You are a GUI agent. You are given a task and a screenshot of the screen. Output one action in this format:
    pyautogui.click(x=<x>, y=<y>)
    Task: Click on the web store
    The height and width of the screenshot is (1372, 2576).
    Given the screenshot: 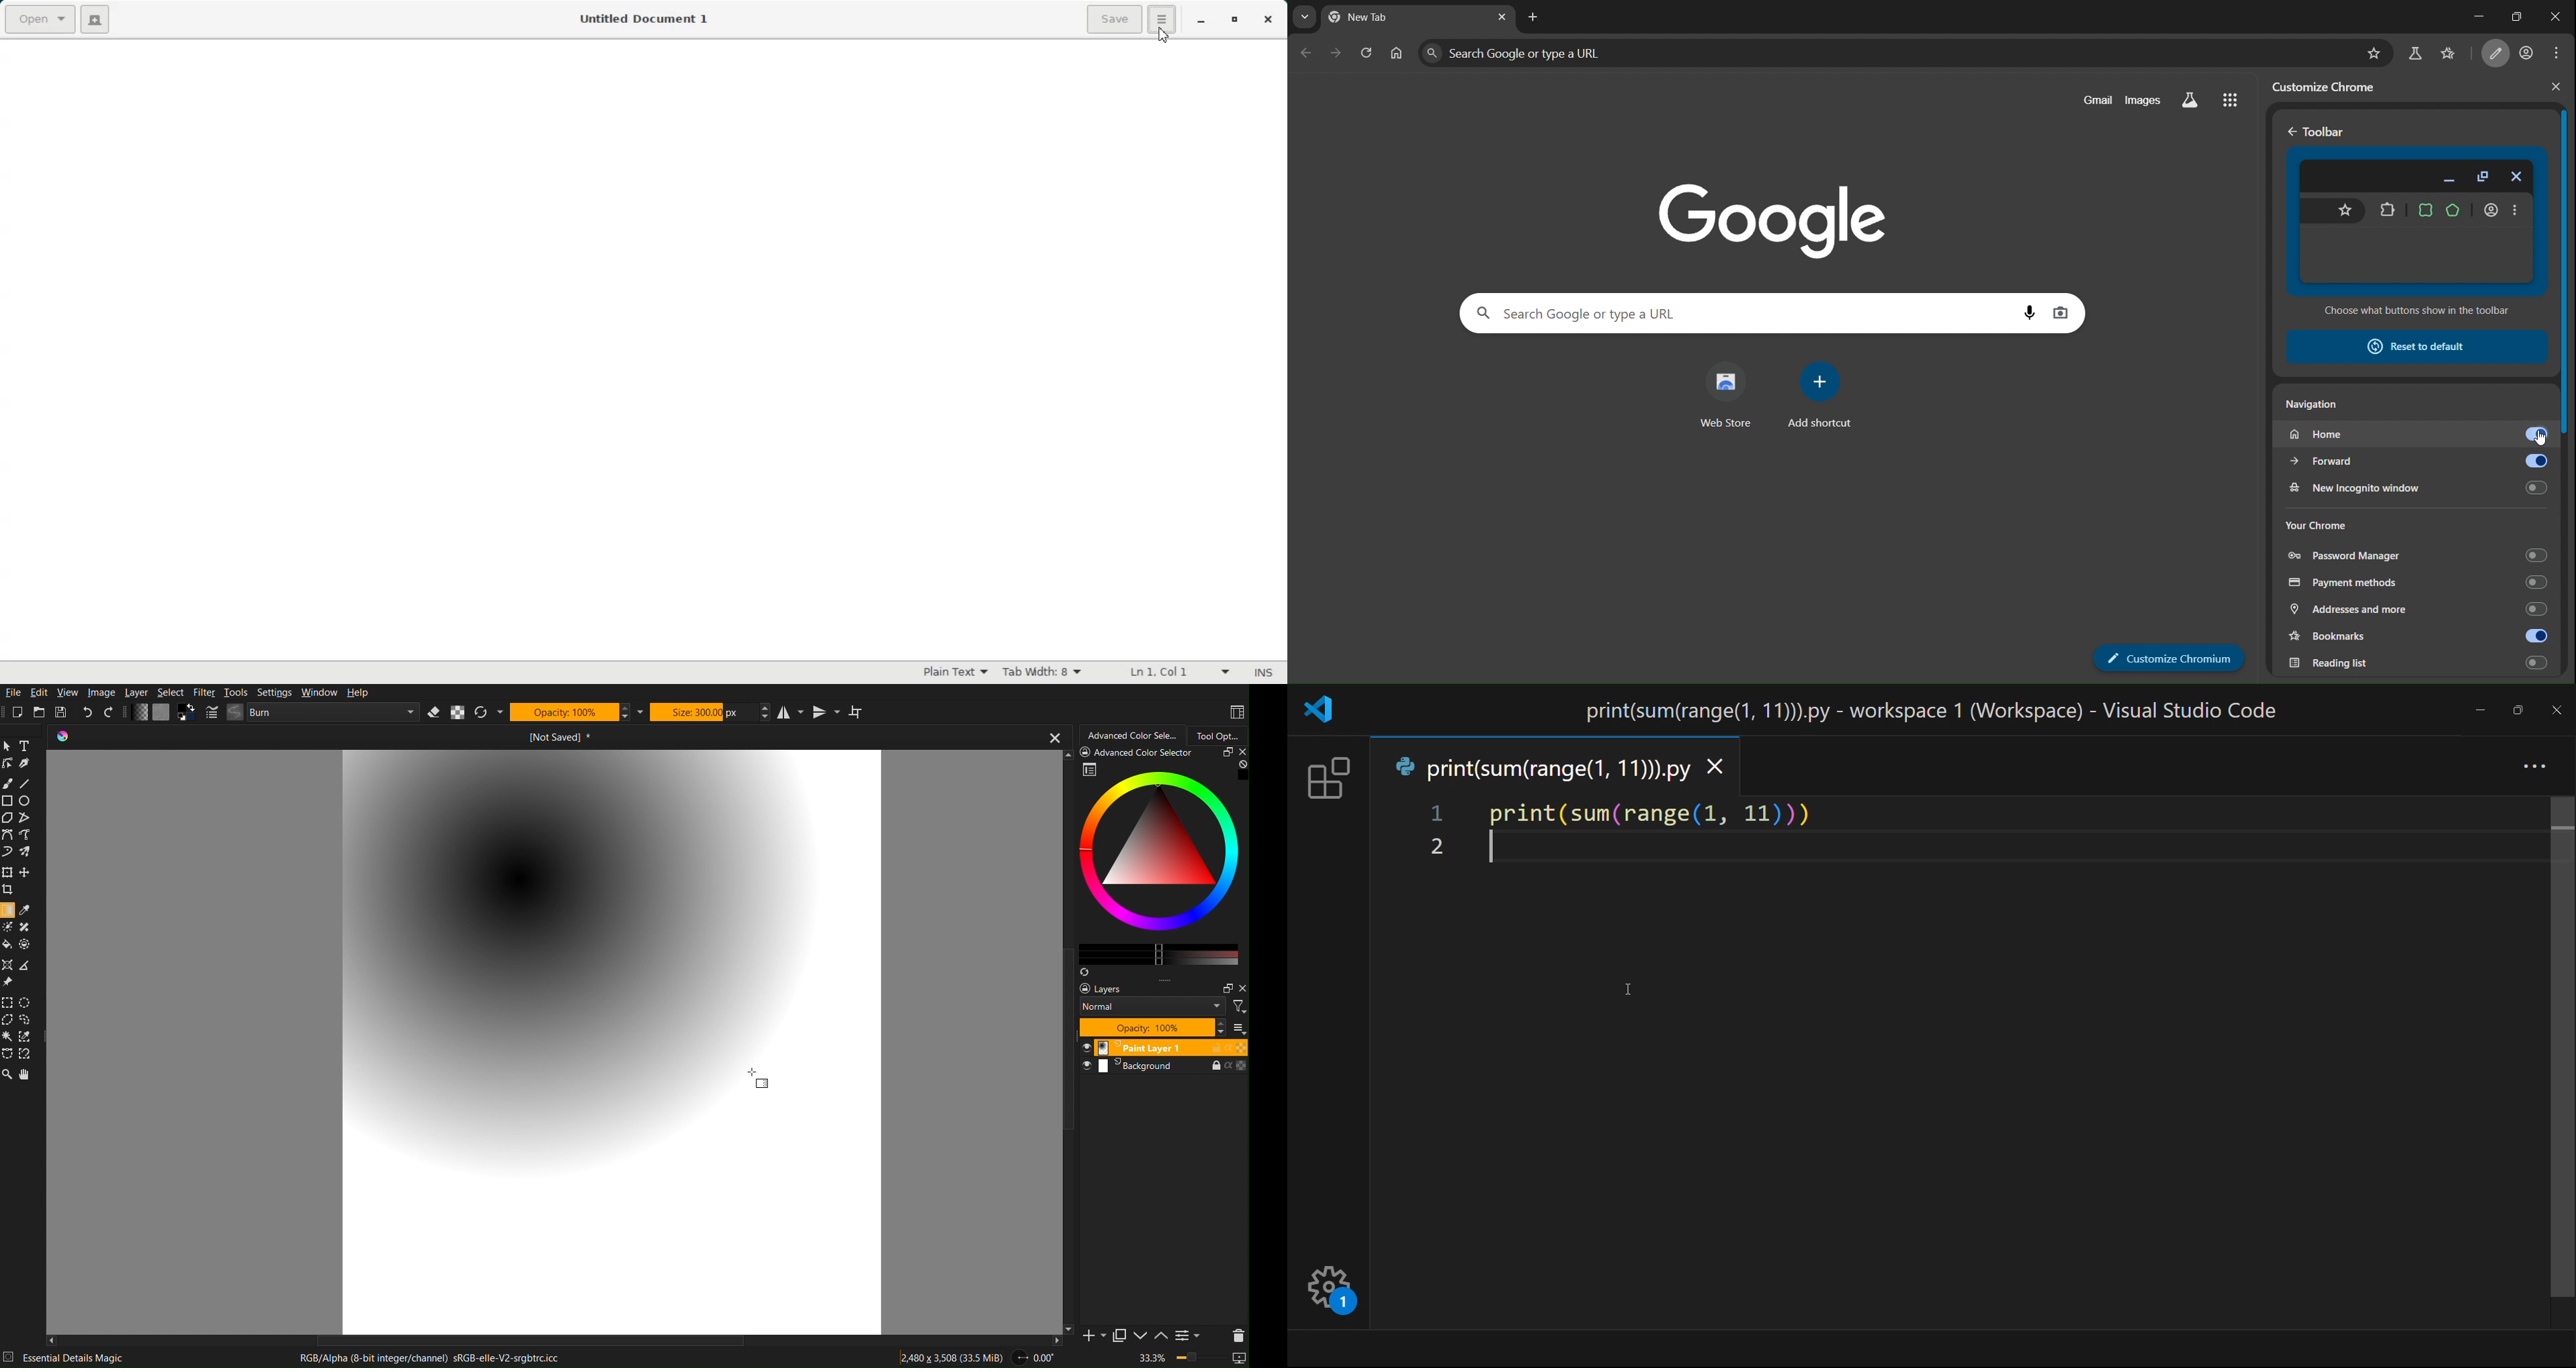 What is the action you would take?
    pyautogui.click(x=1723, y=397)
    